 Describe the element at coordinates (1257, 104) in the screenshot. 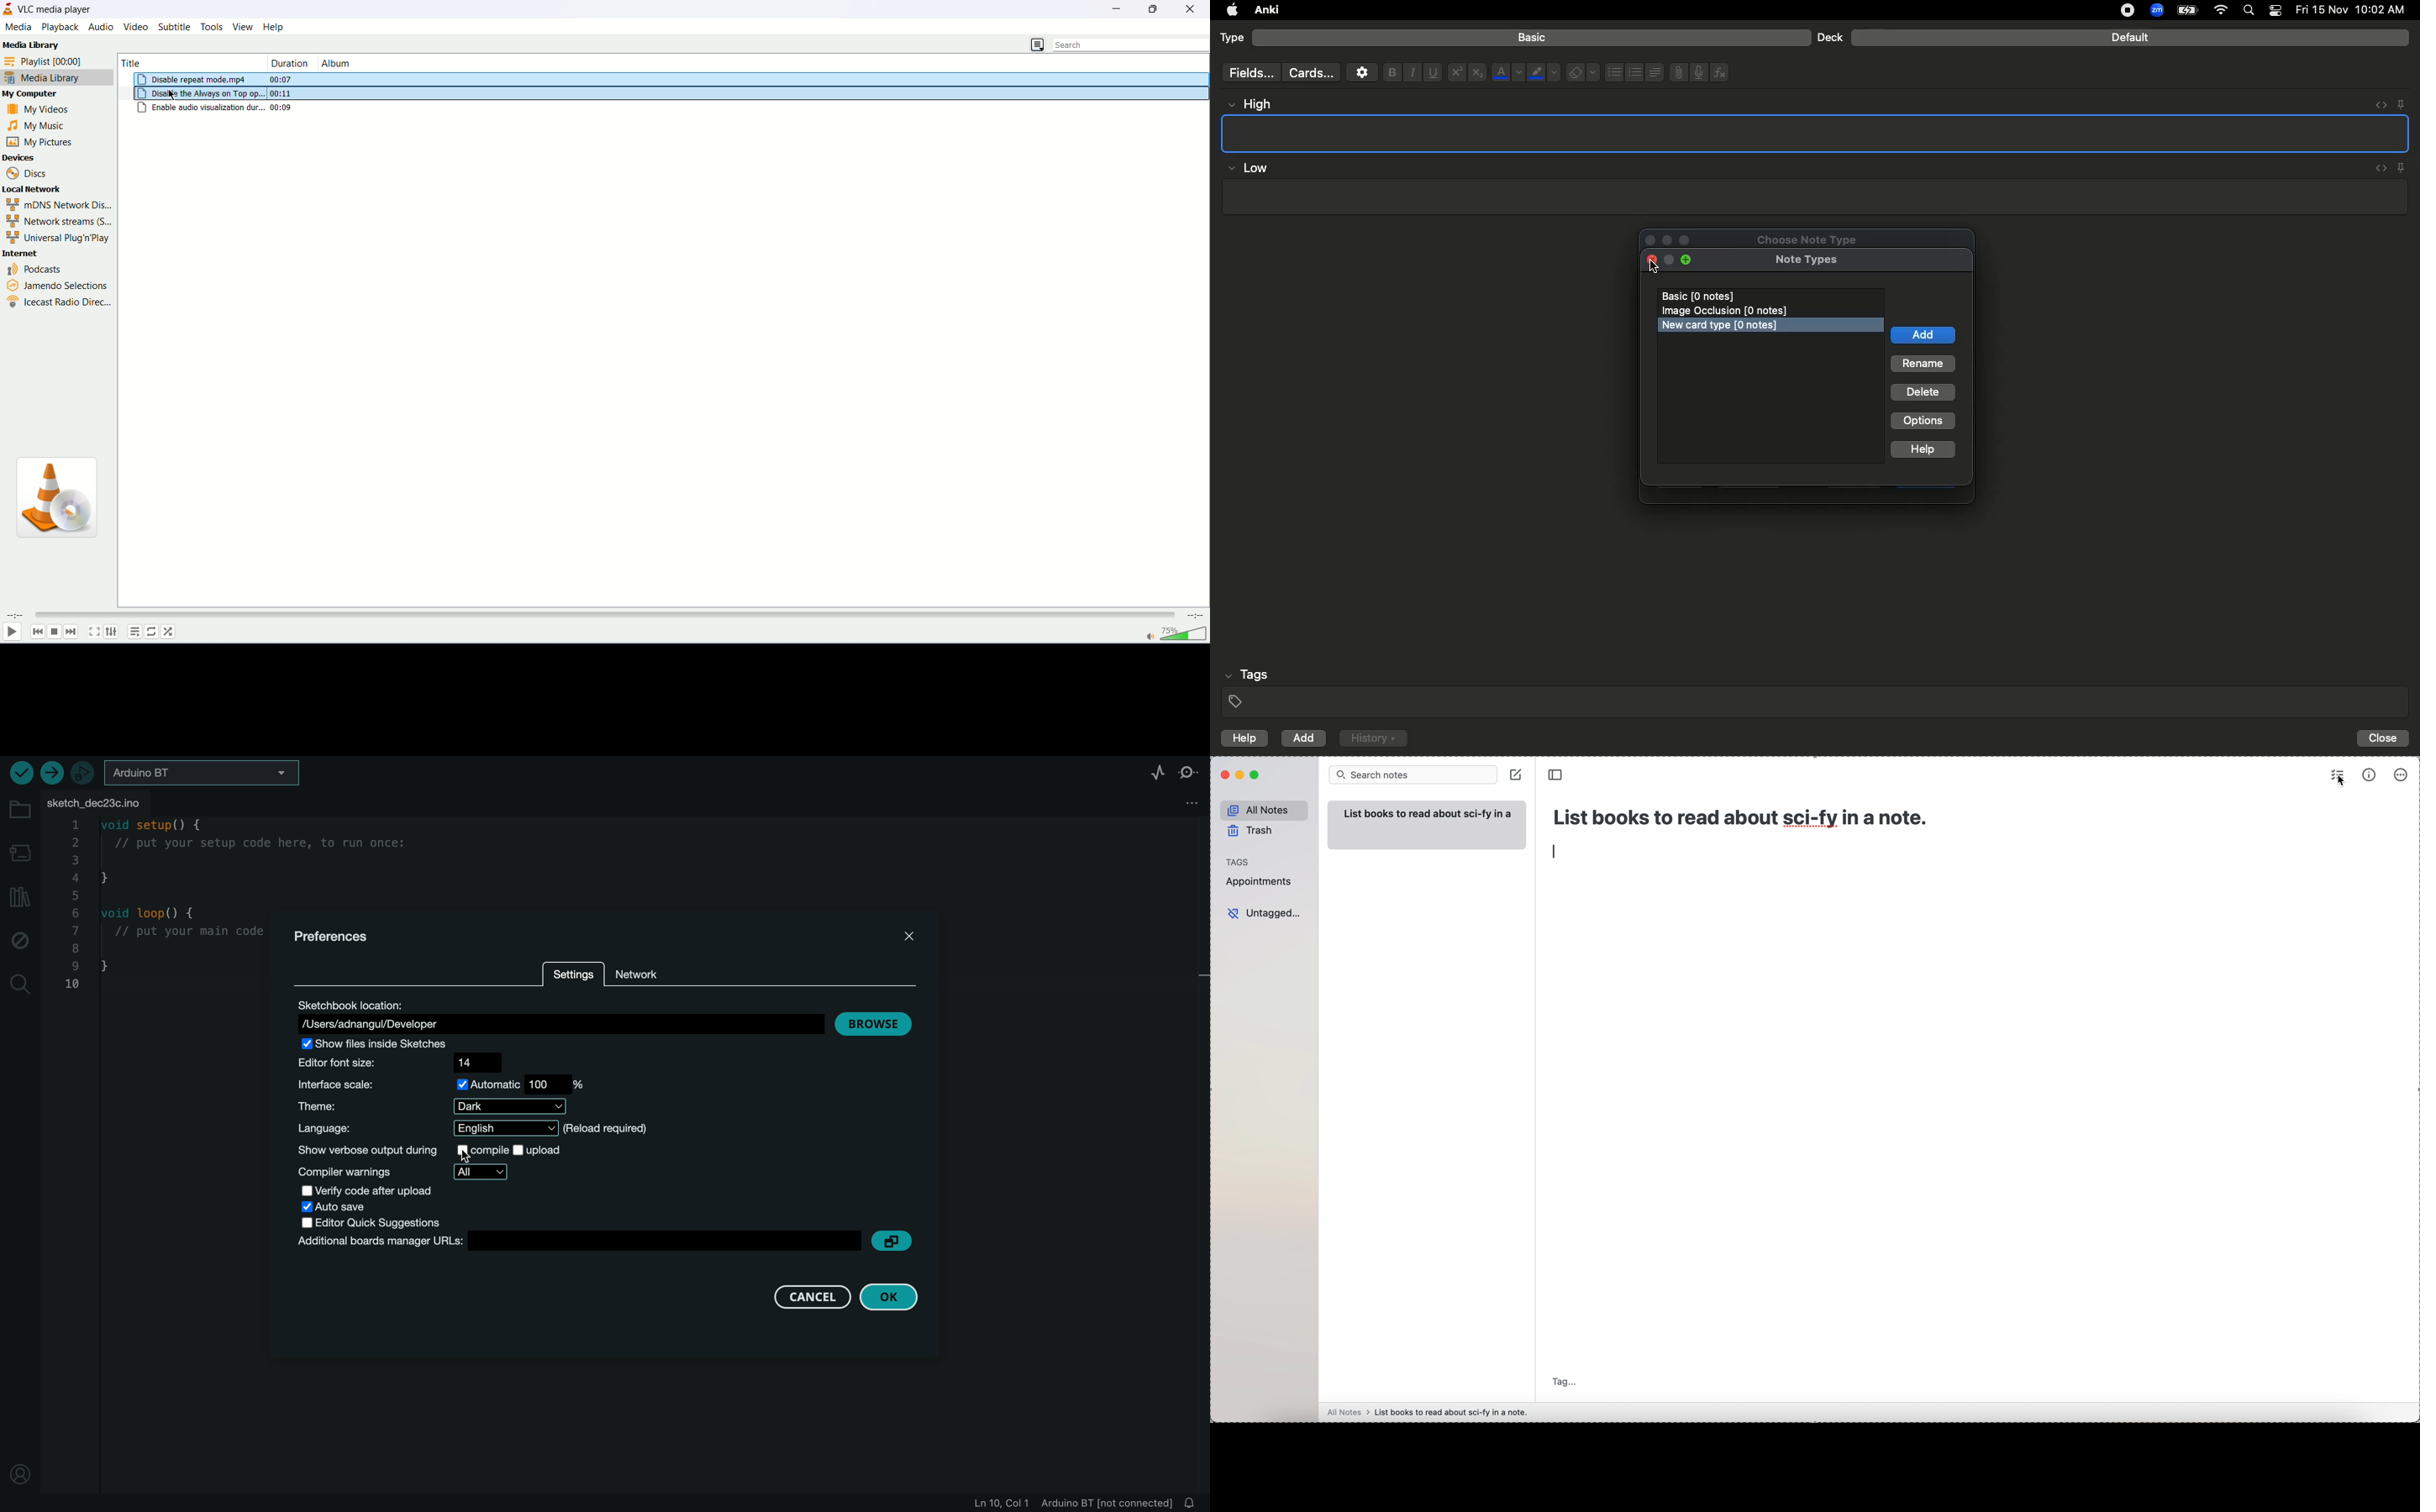

I see `High` at that location.